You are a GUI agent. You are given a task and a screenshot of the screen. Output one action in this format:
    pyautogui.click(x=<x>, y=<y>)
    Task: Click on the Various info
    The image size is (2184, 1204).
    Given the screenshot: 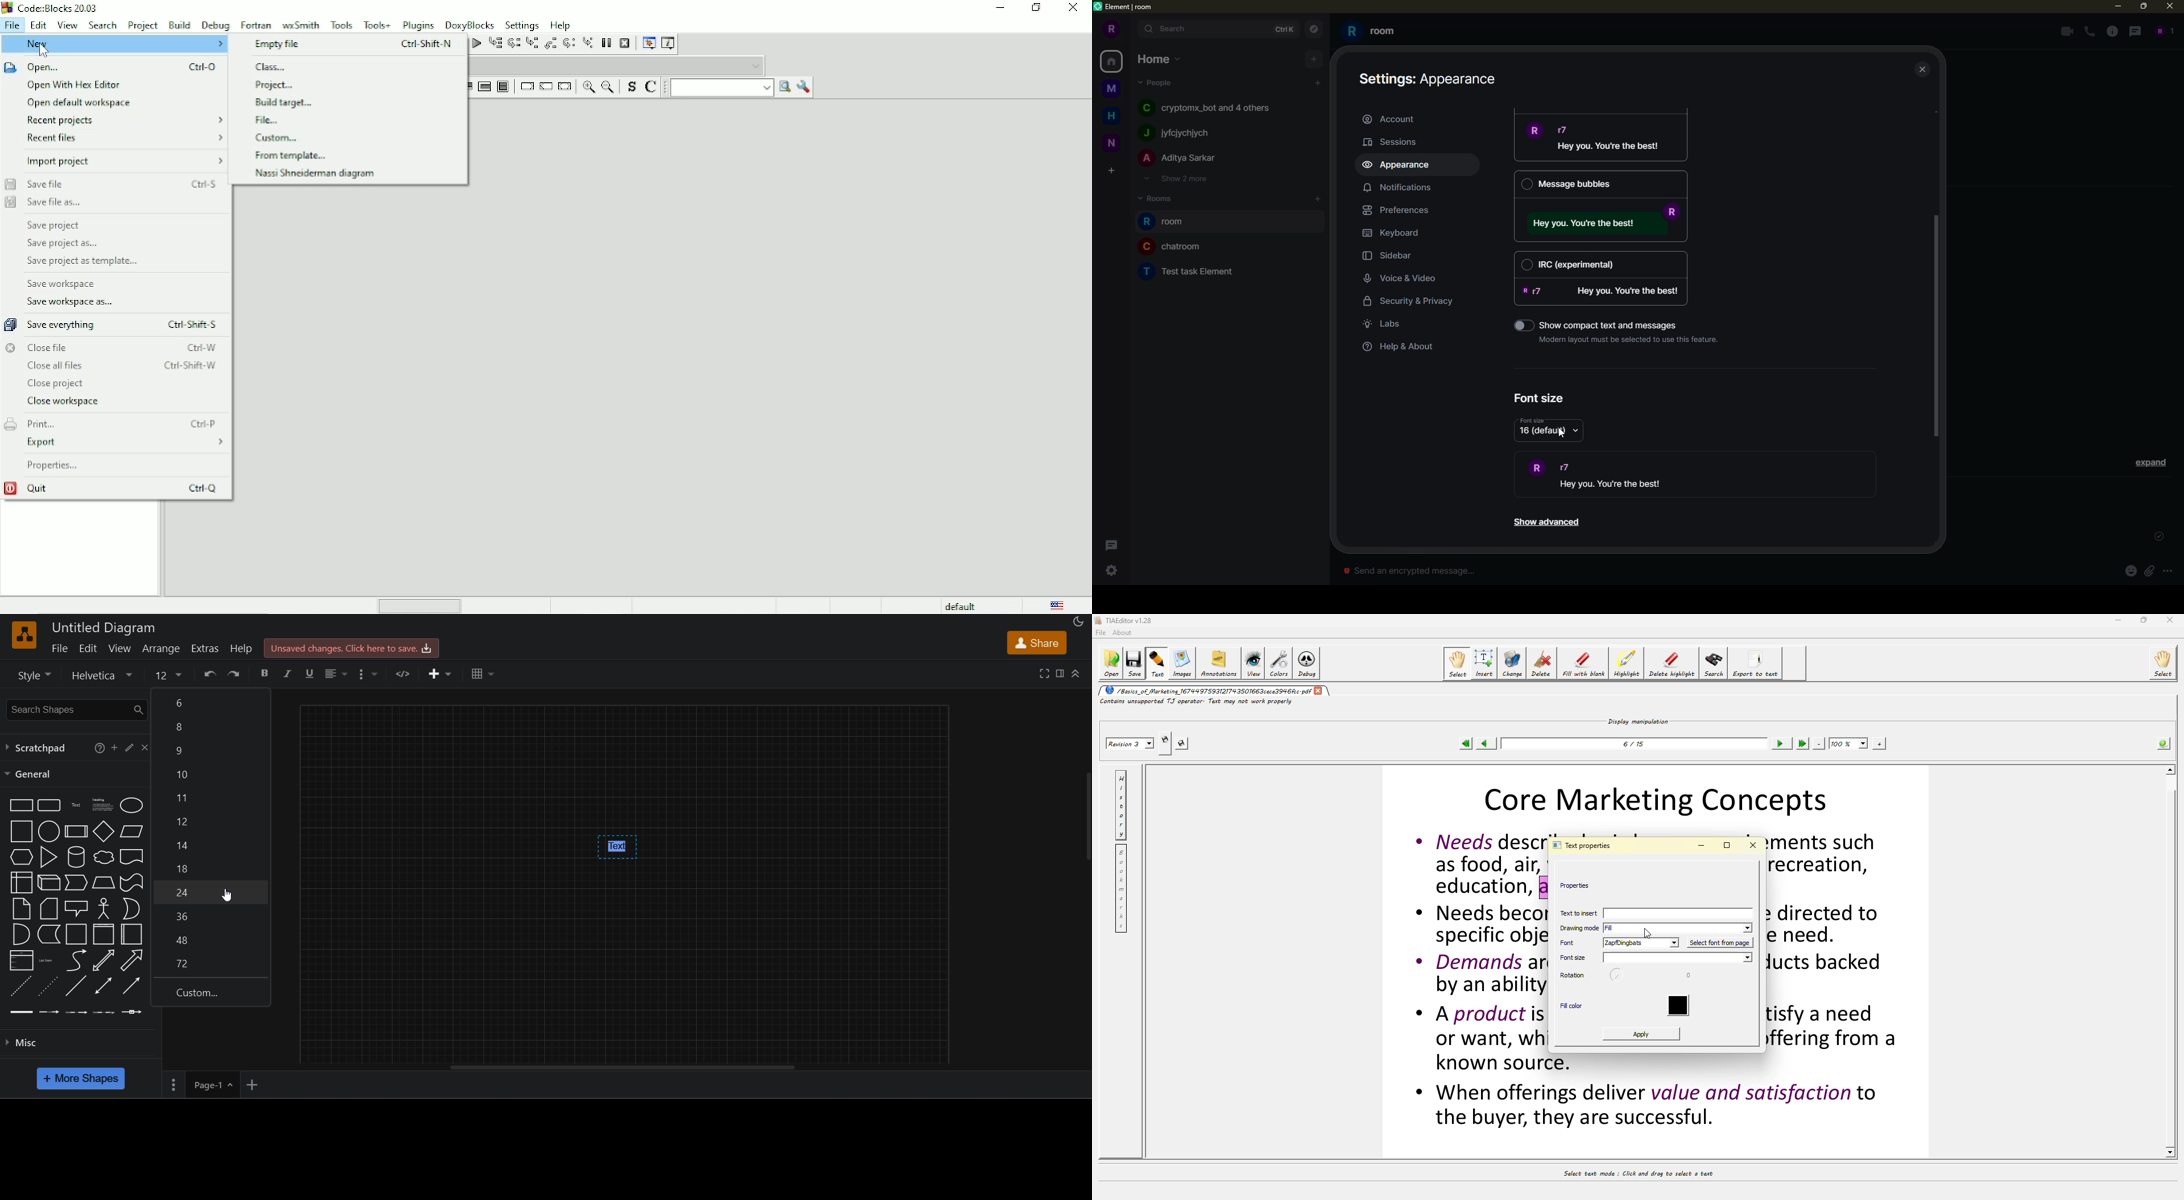 What is the action you would take?
    pyautogui.click(x=670, y=42)
    